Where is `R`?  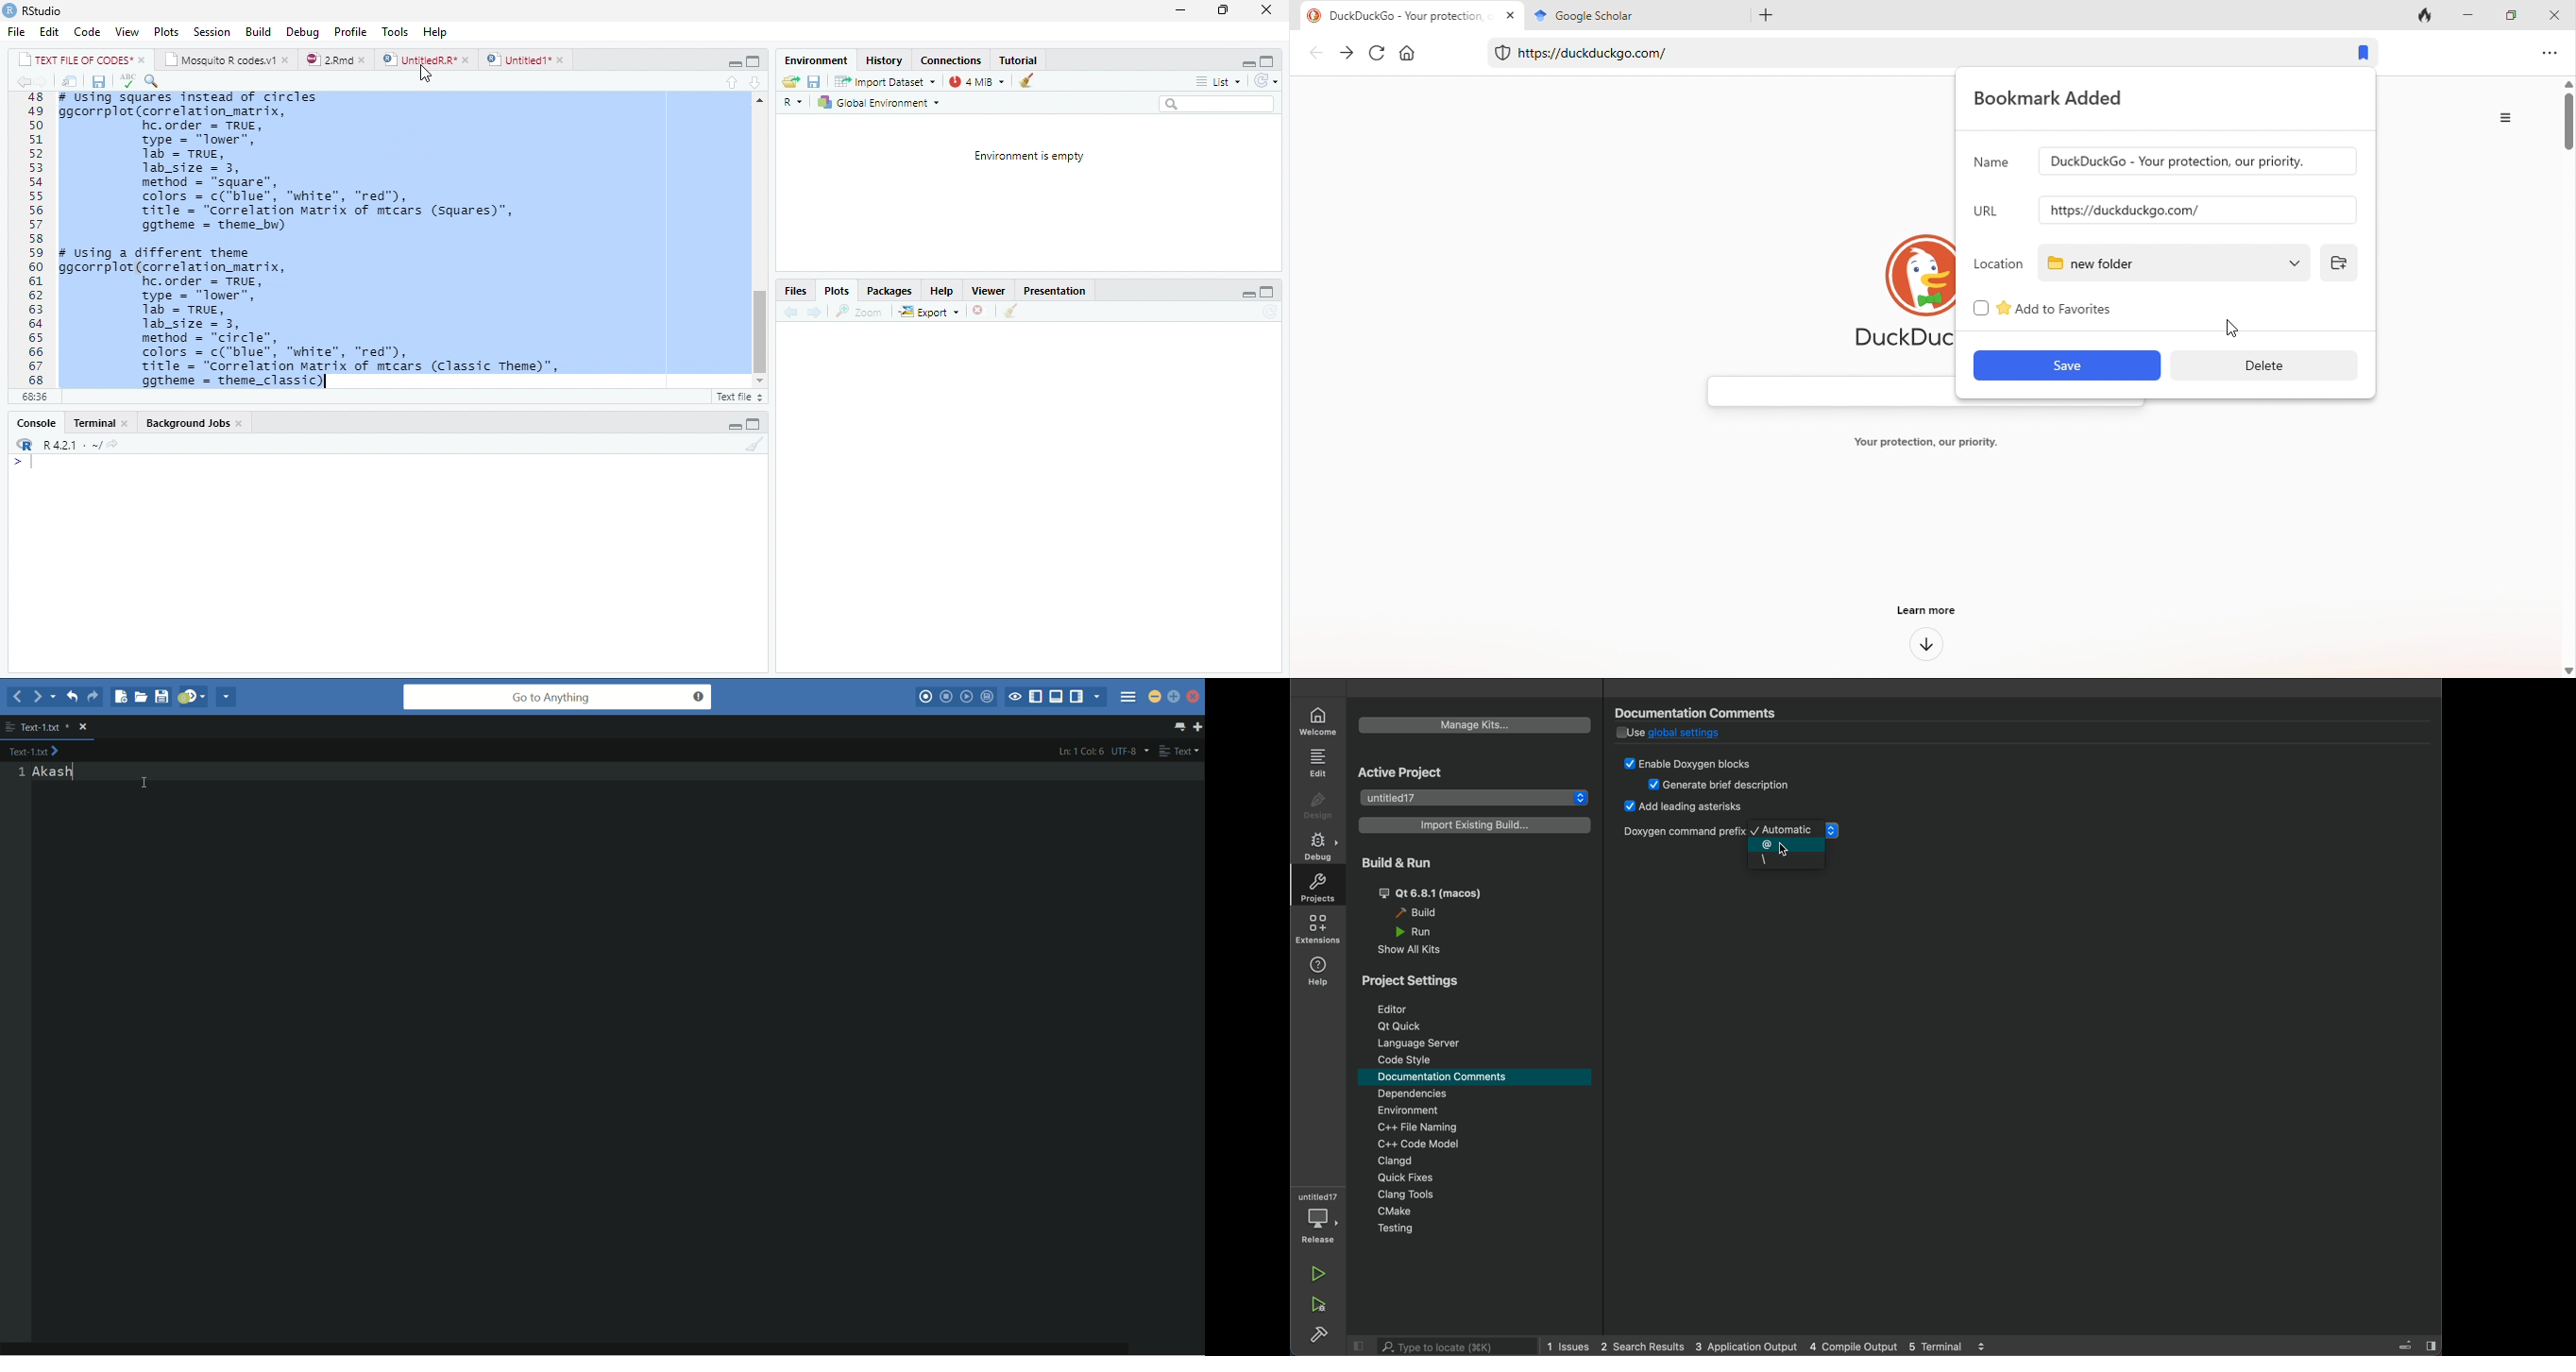 R is located at coordinates (791, 101).